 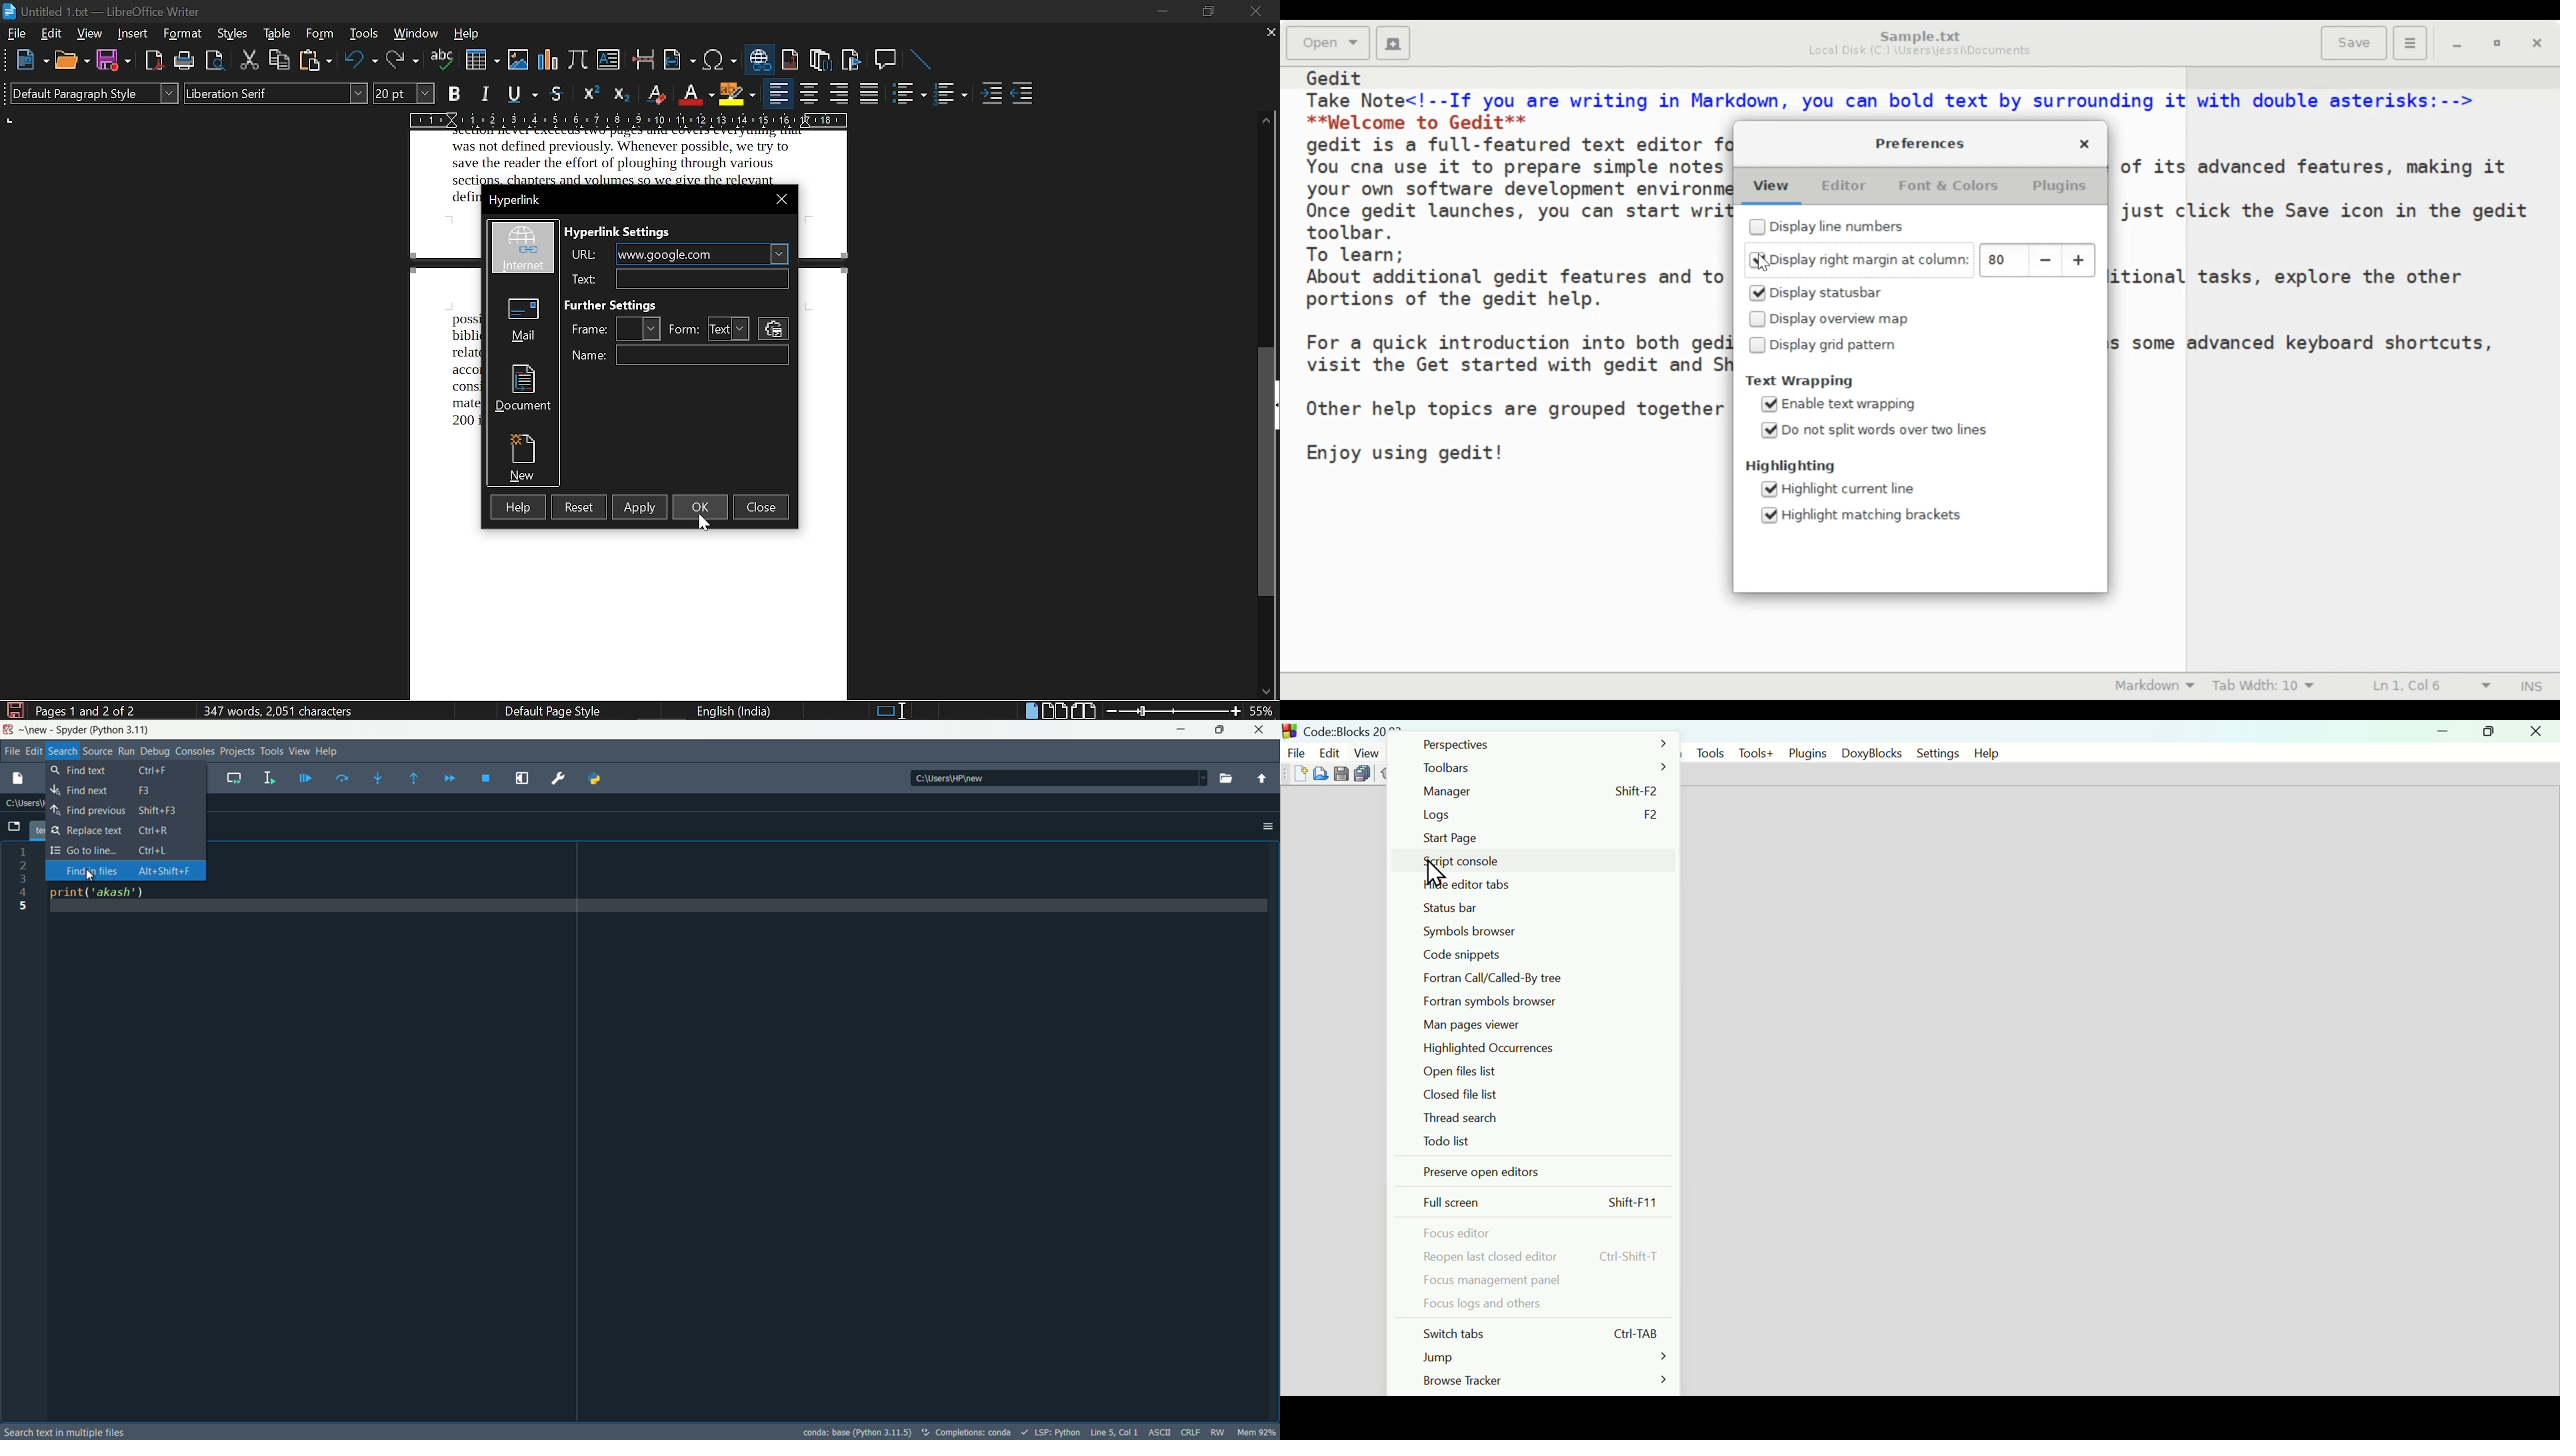 I want to click on restore down, so click(x=1206, y=12).